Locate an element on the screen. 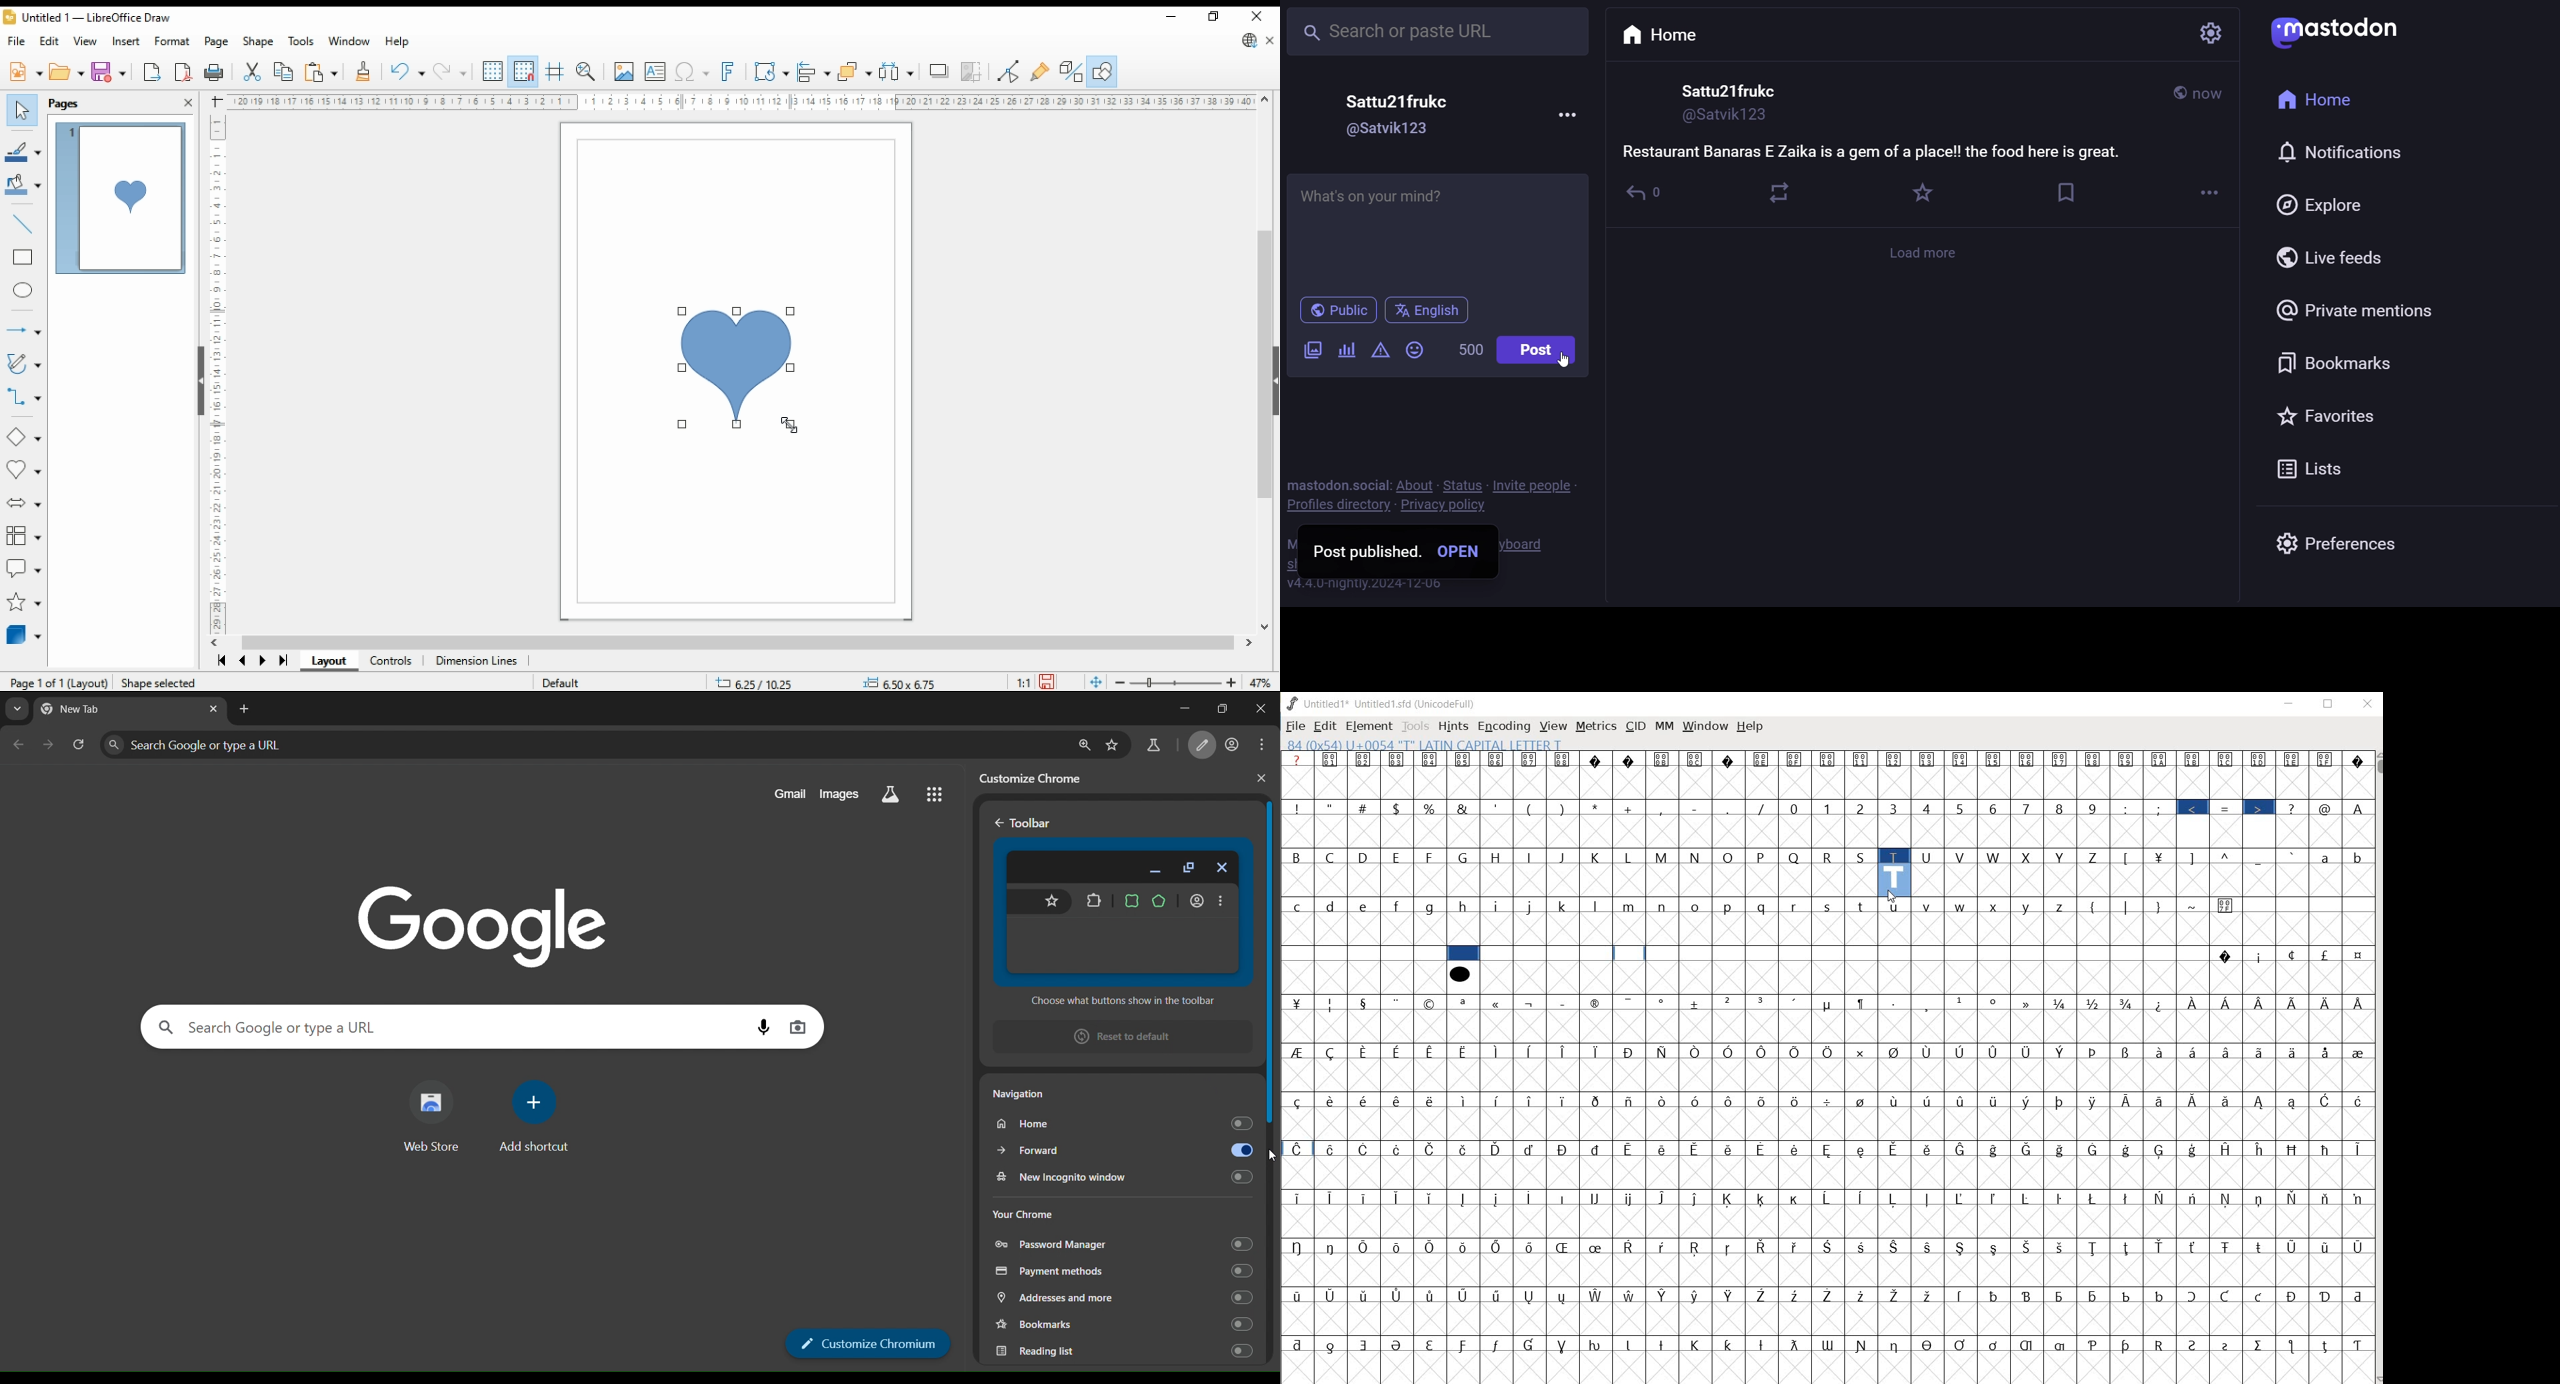  save is located at coordinates (110, 72).